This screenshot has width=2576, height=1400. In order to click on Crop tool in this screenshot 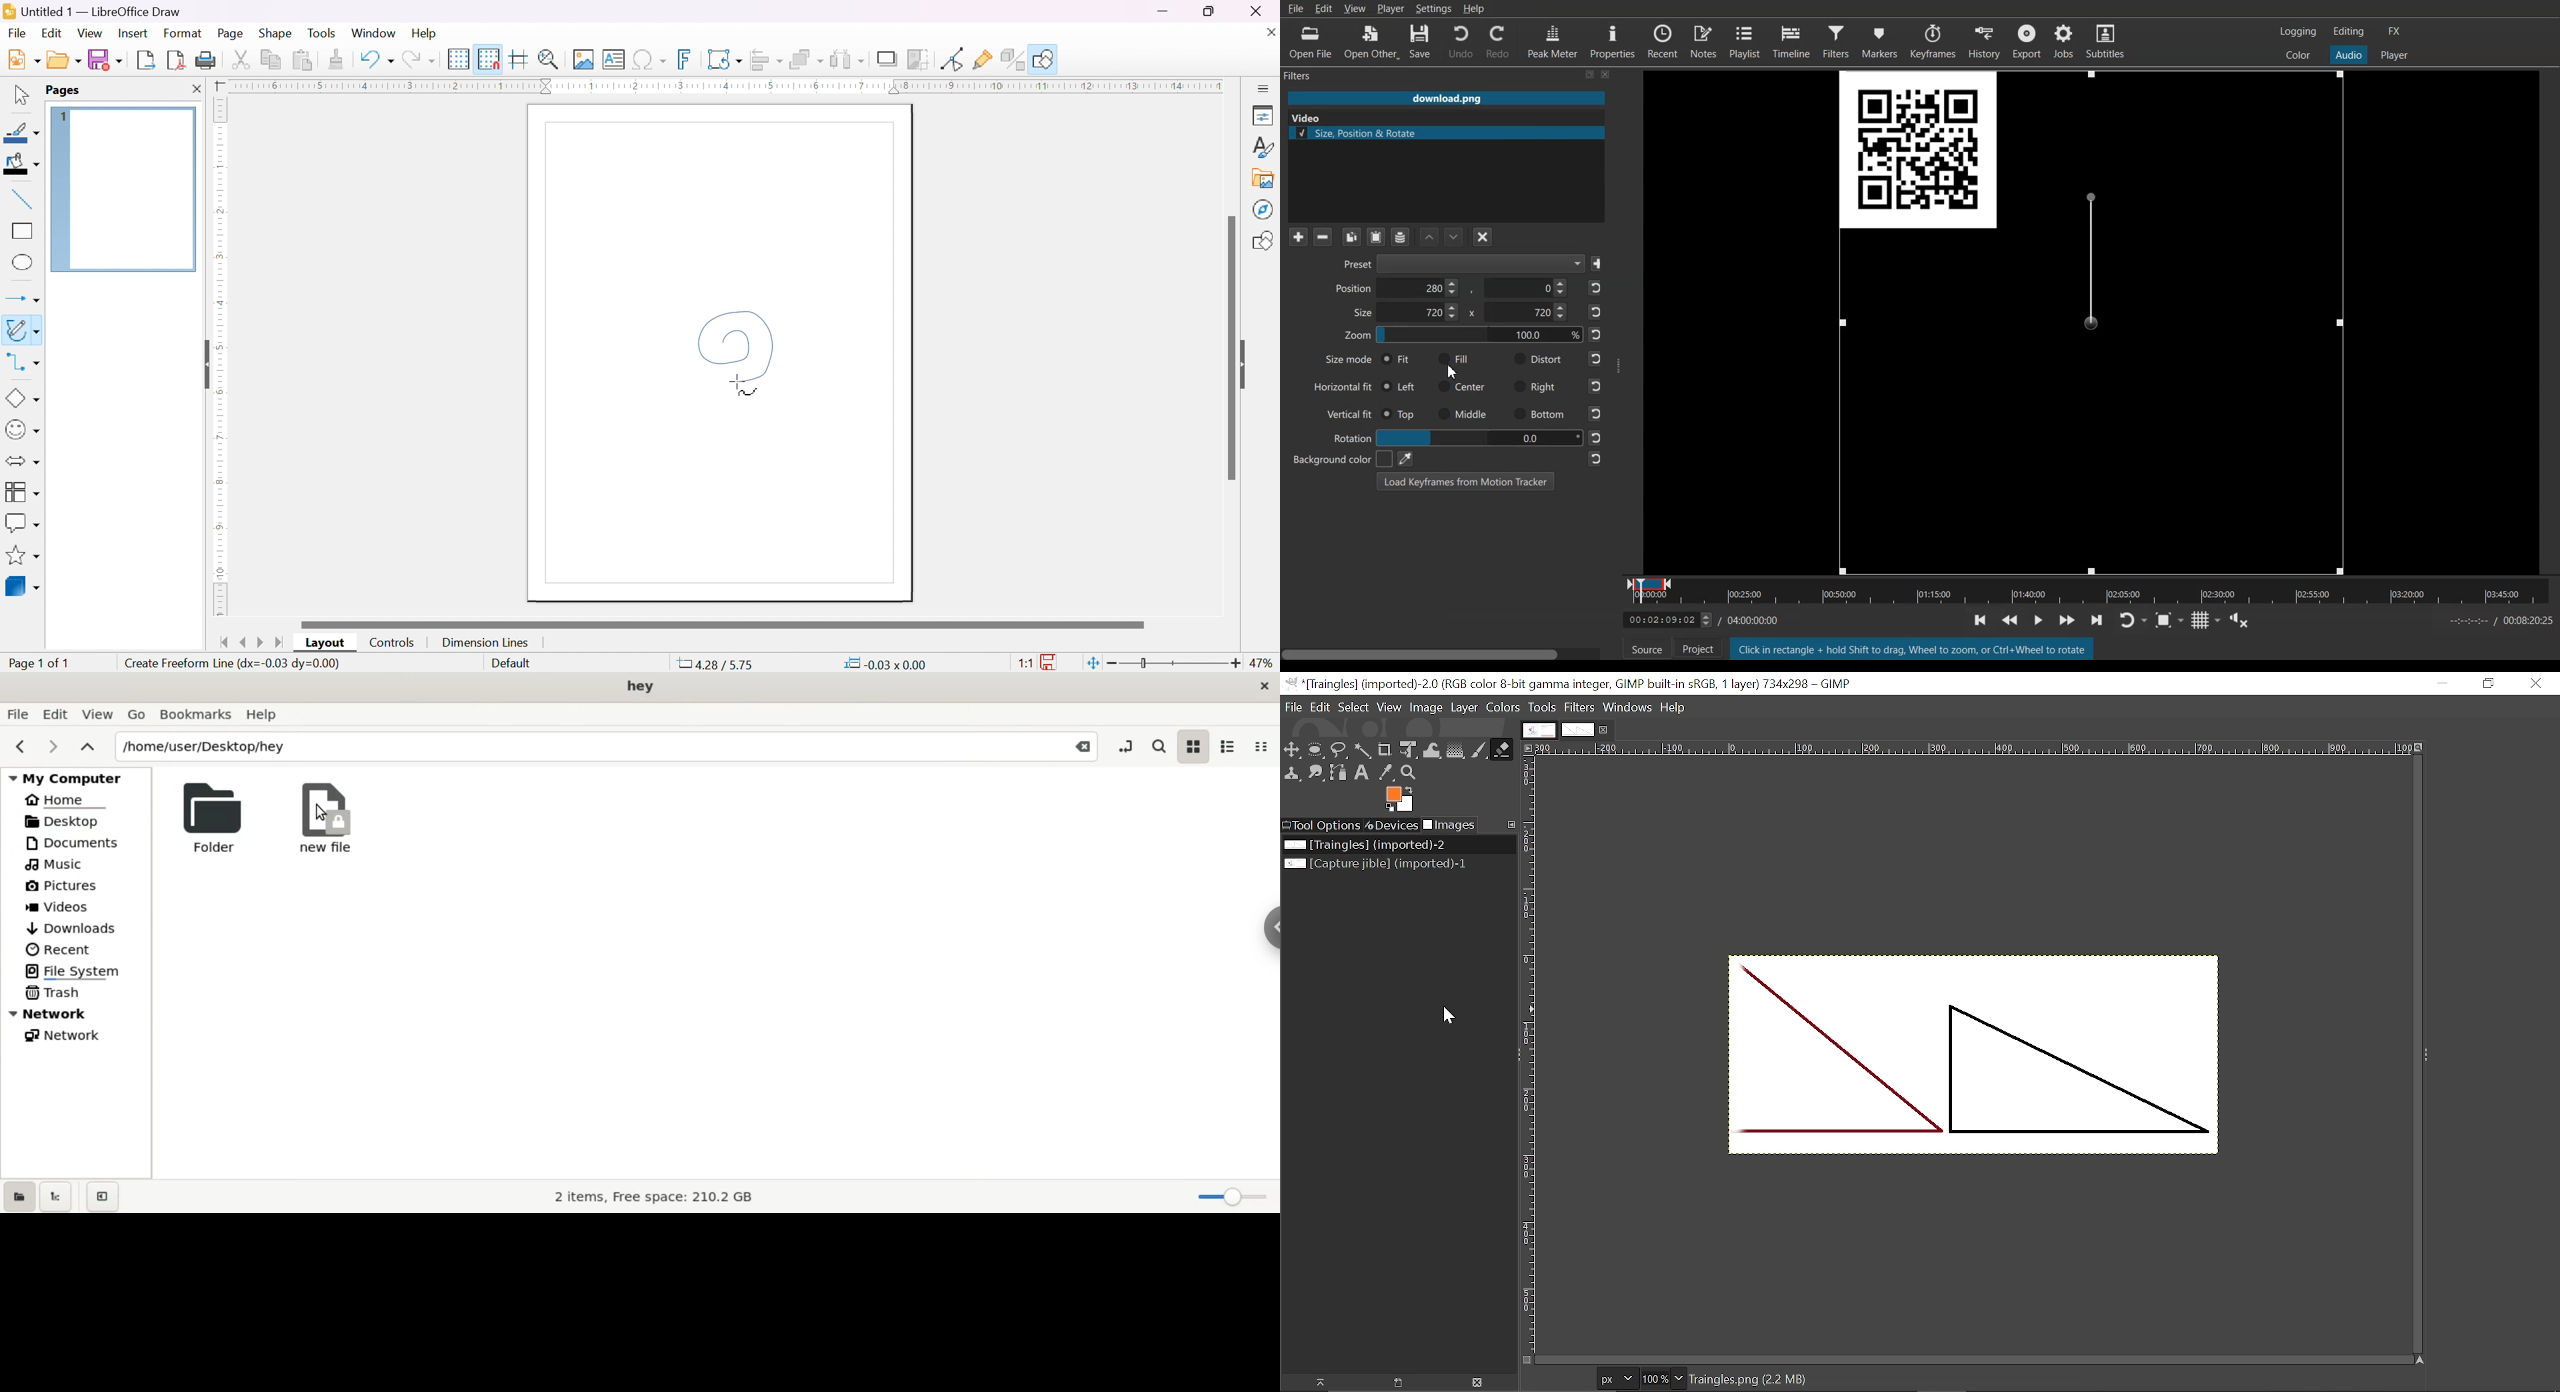, I will do `click(1383, 750)`.